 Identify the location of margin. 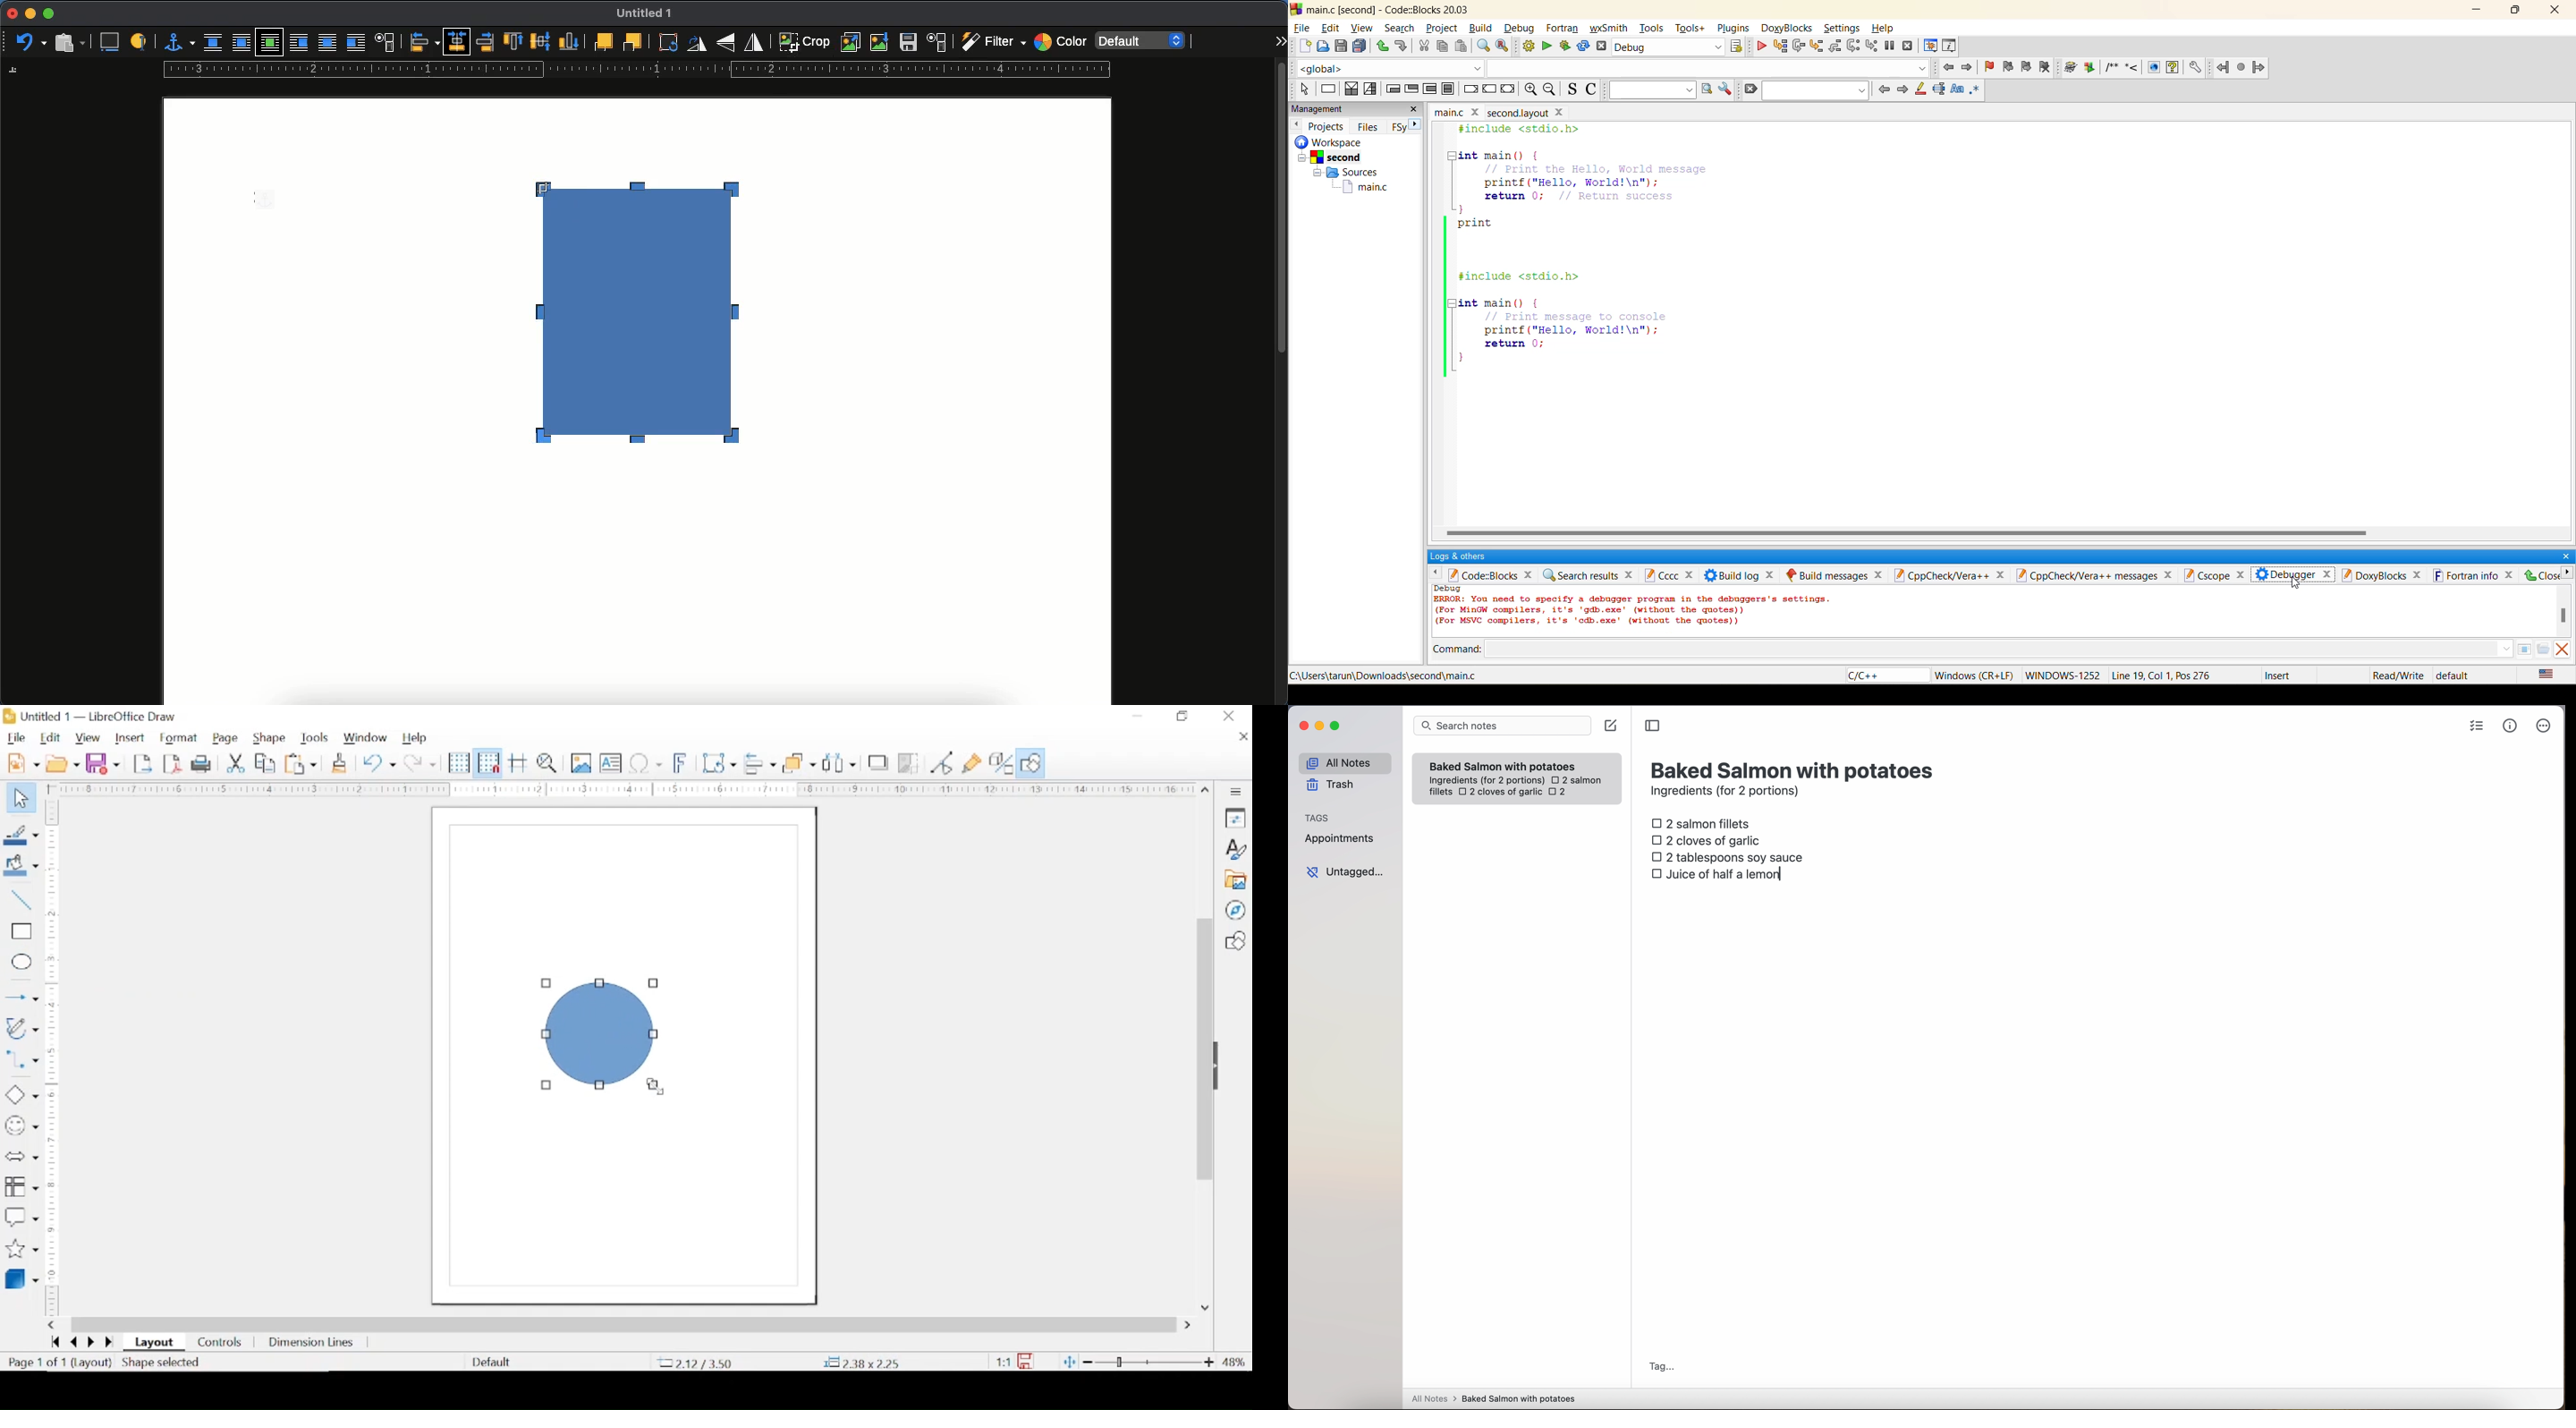
(55, 1161).